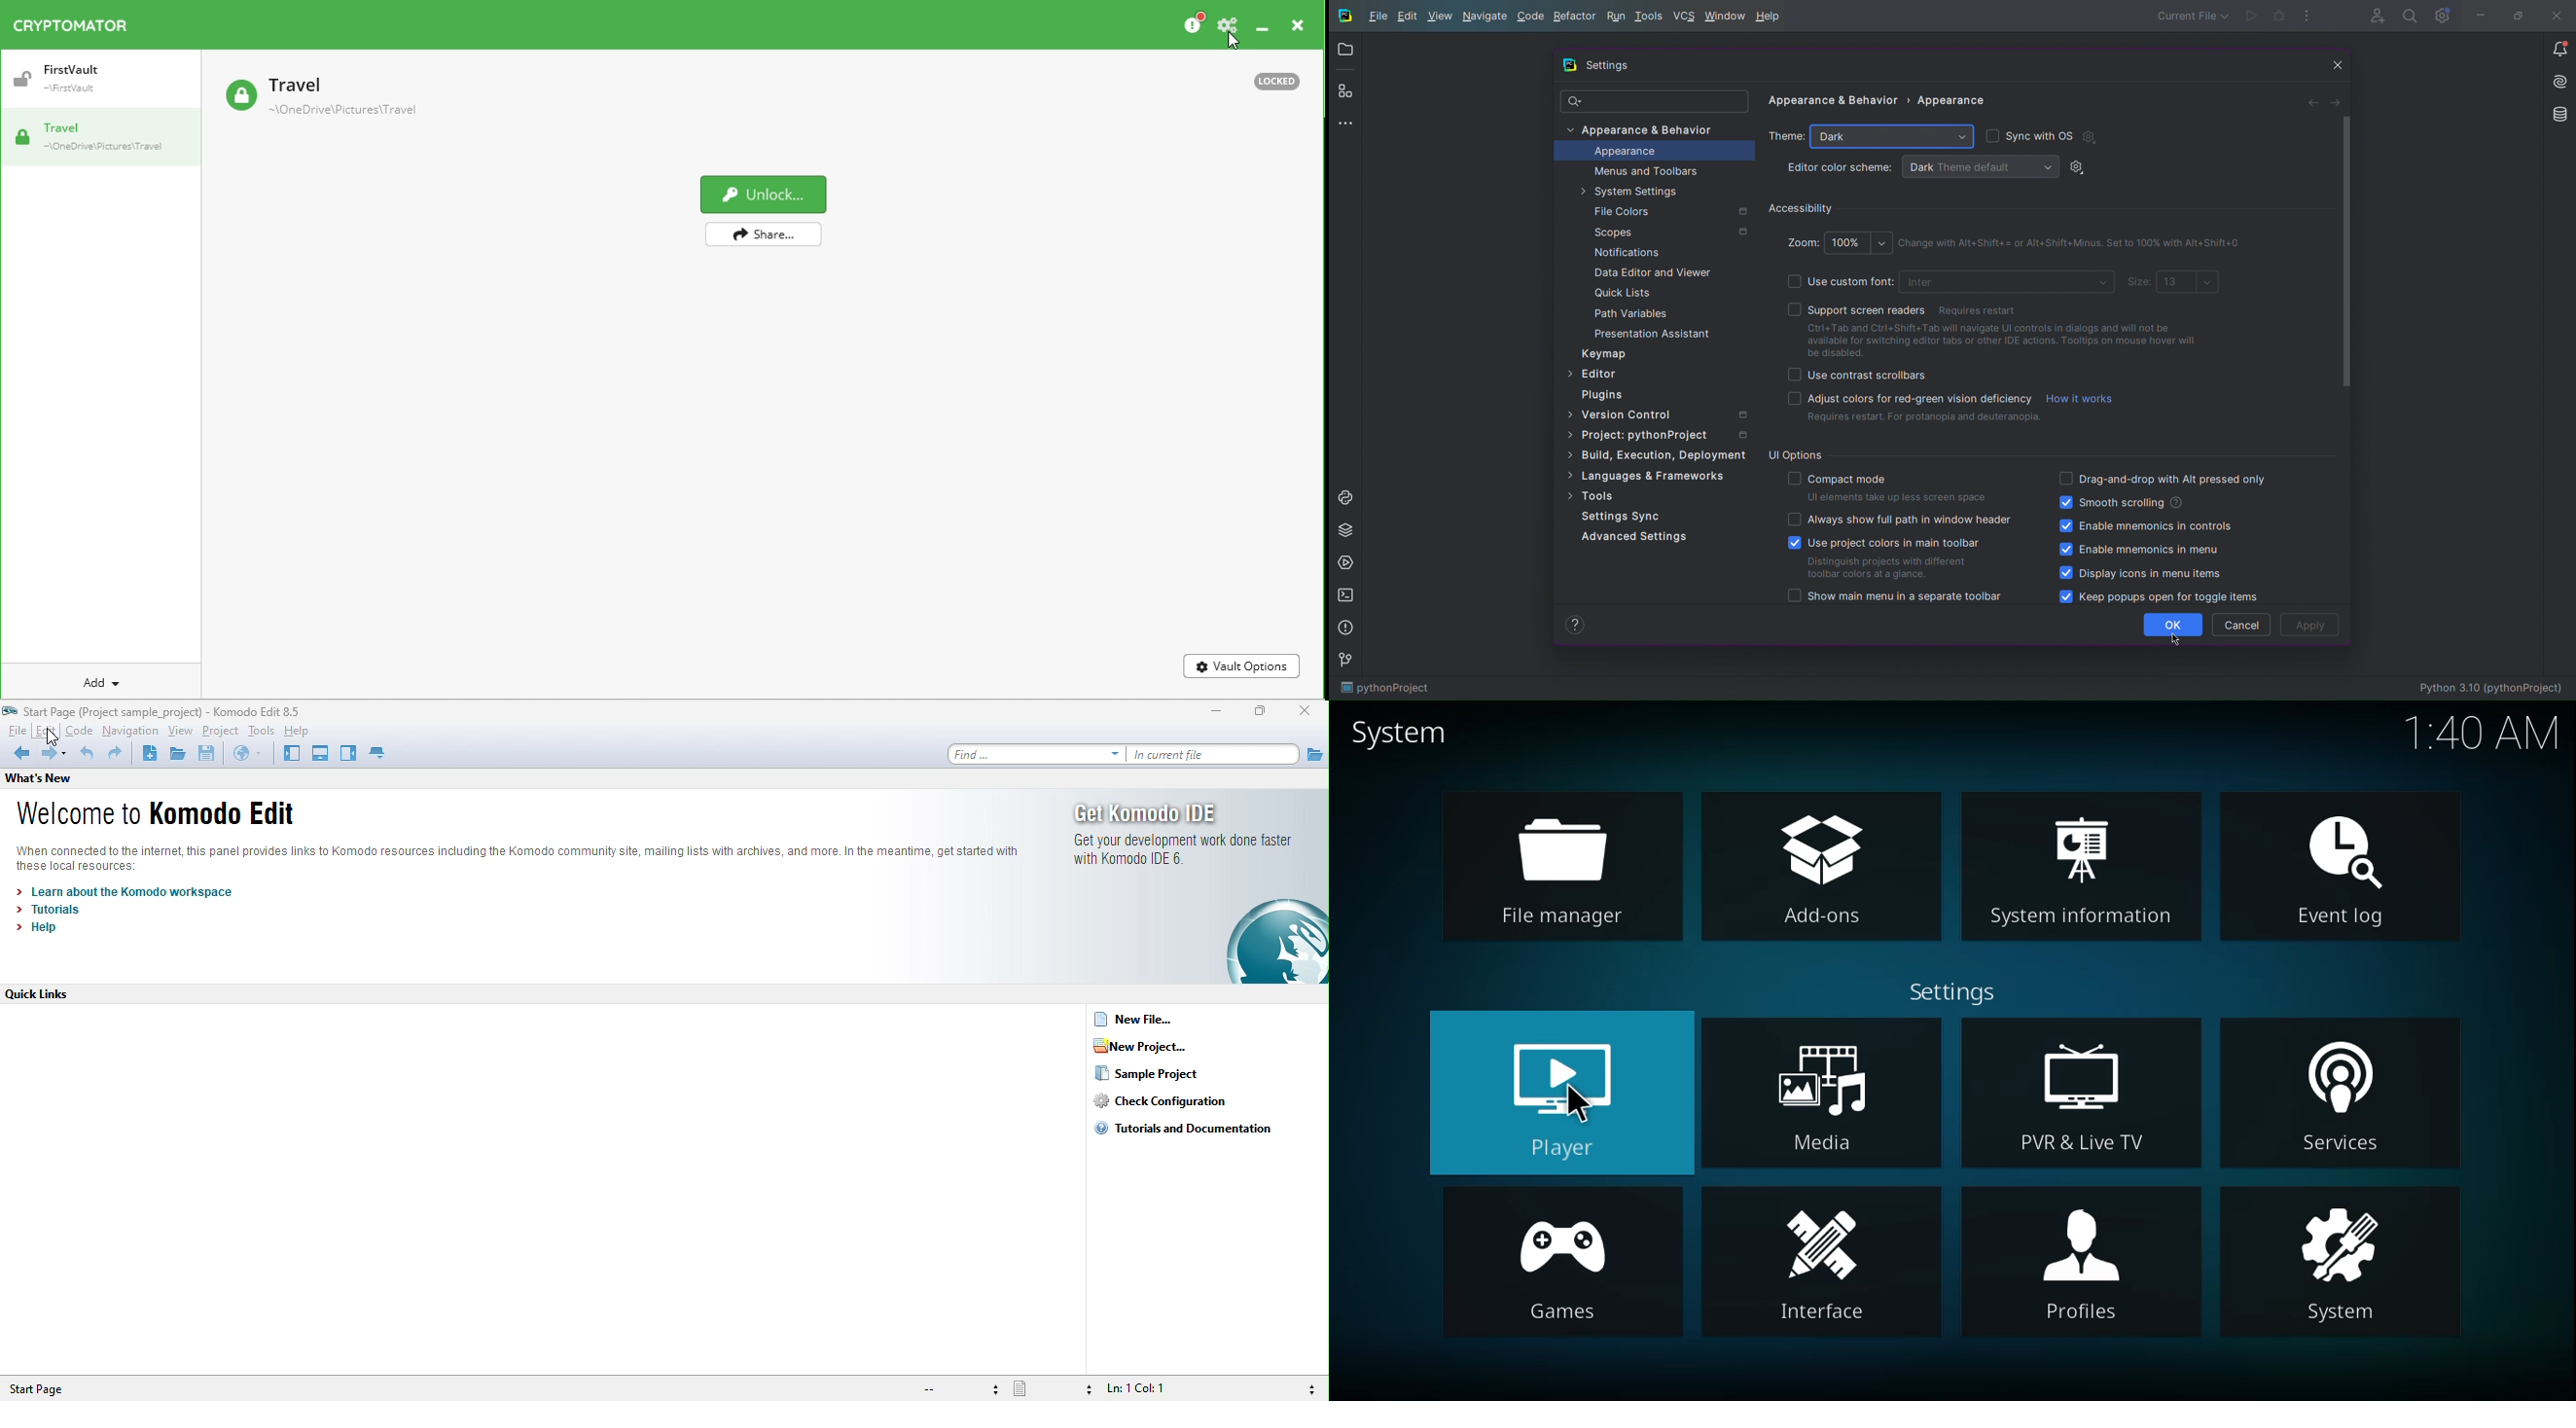  I want to click on Logo, so click(1343, 16).